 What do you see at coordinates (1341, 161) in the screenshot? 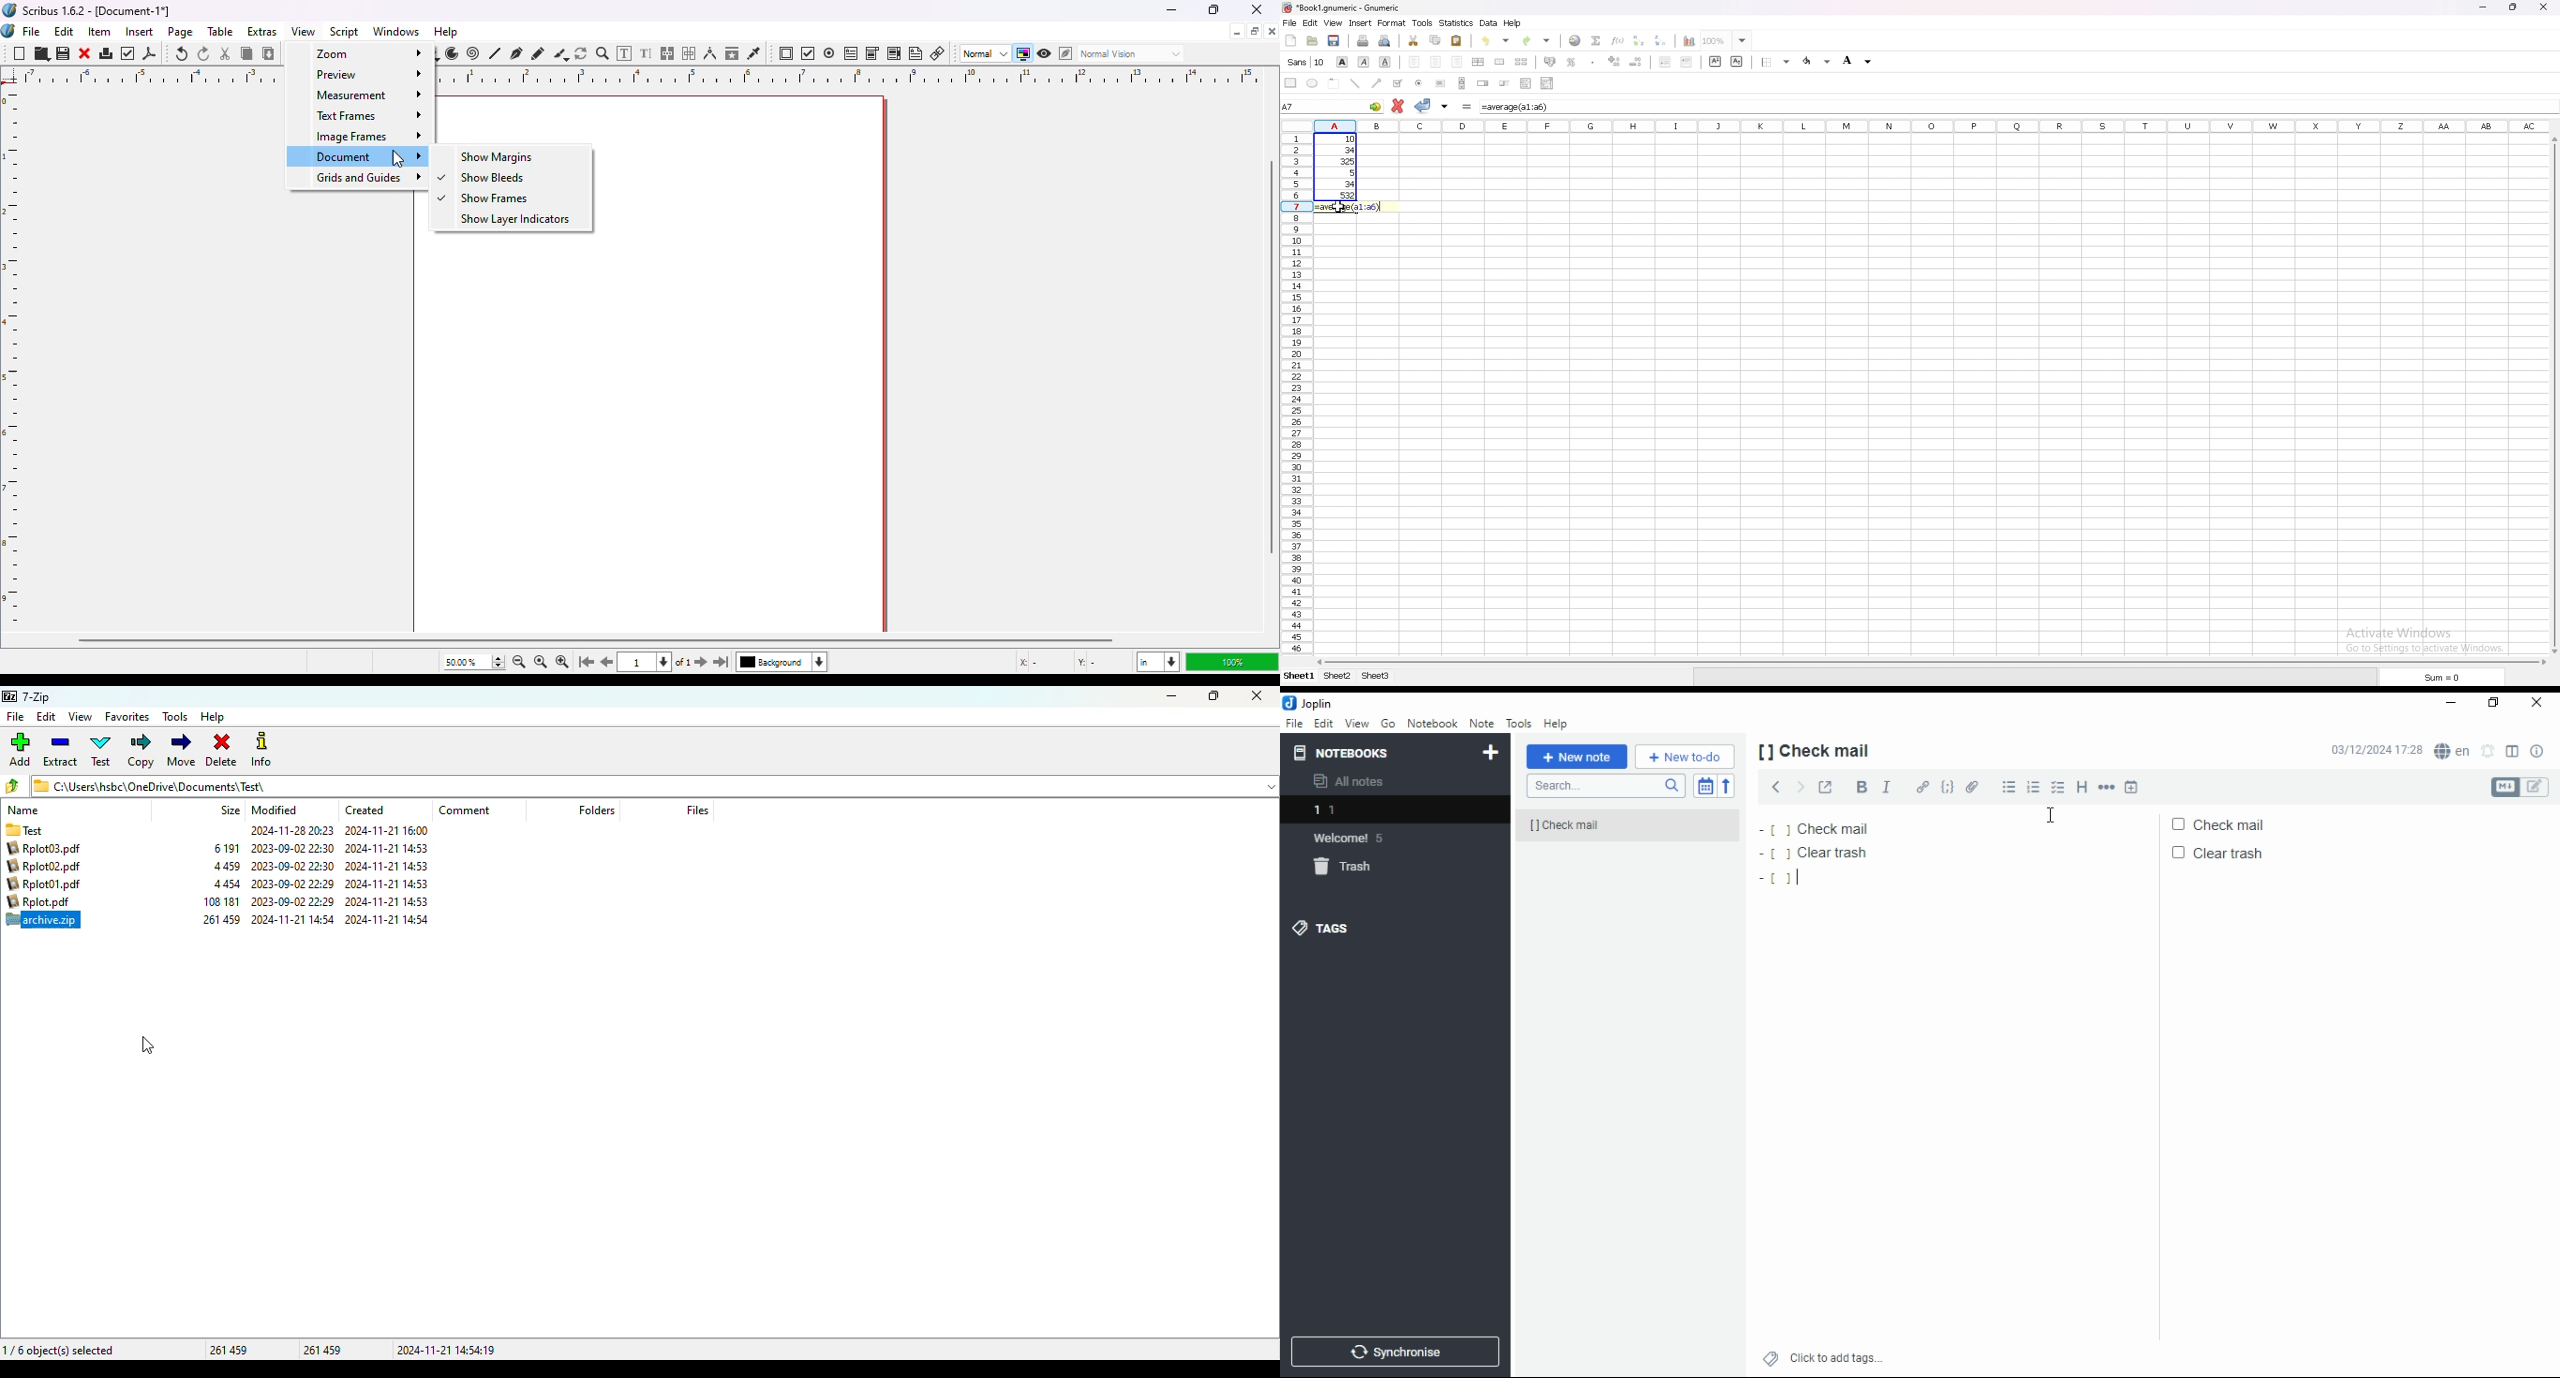
I see `325` at bounding box center [1341, 161].